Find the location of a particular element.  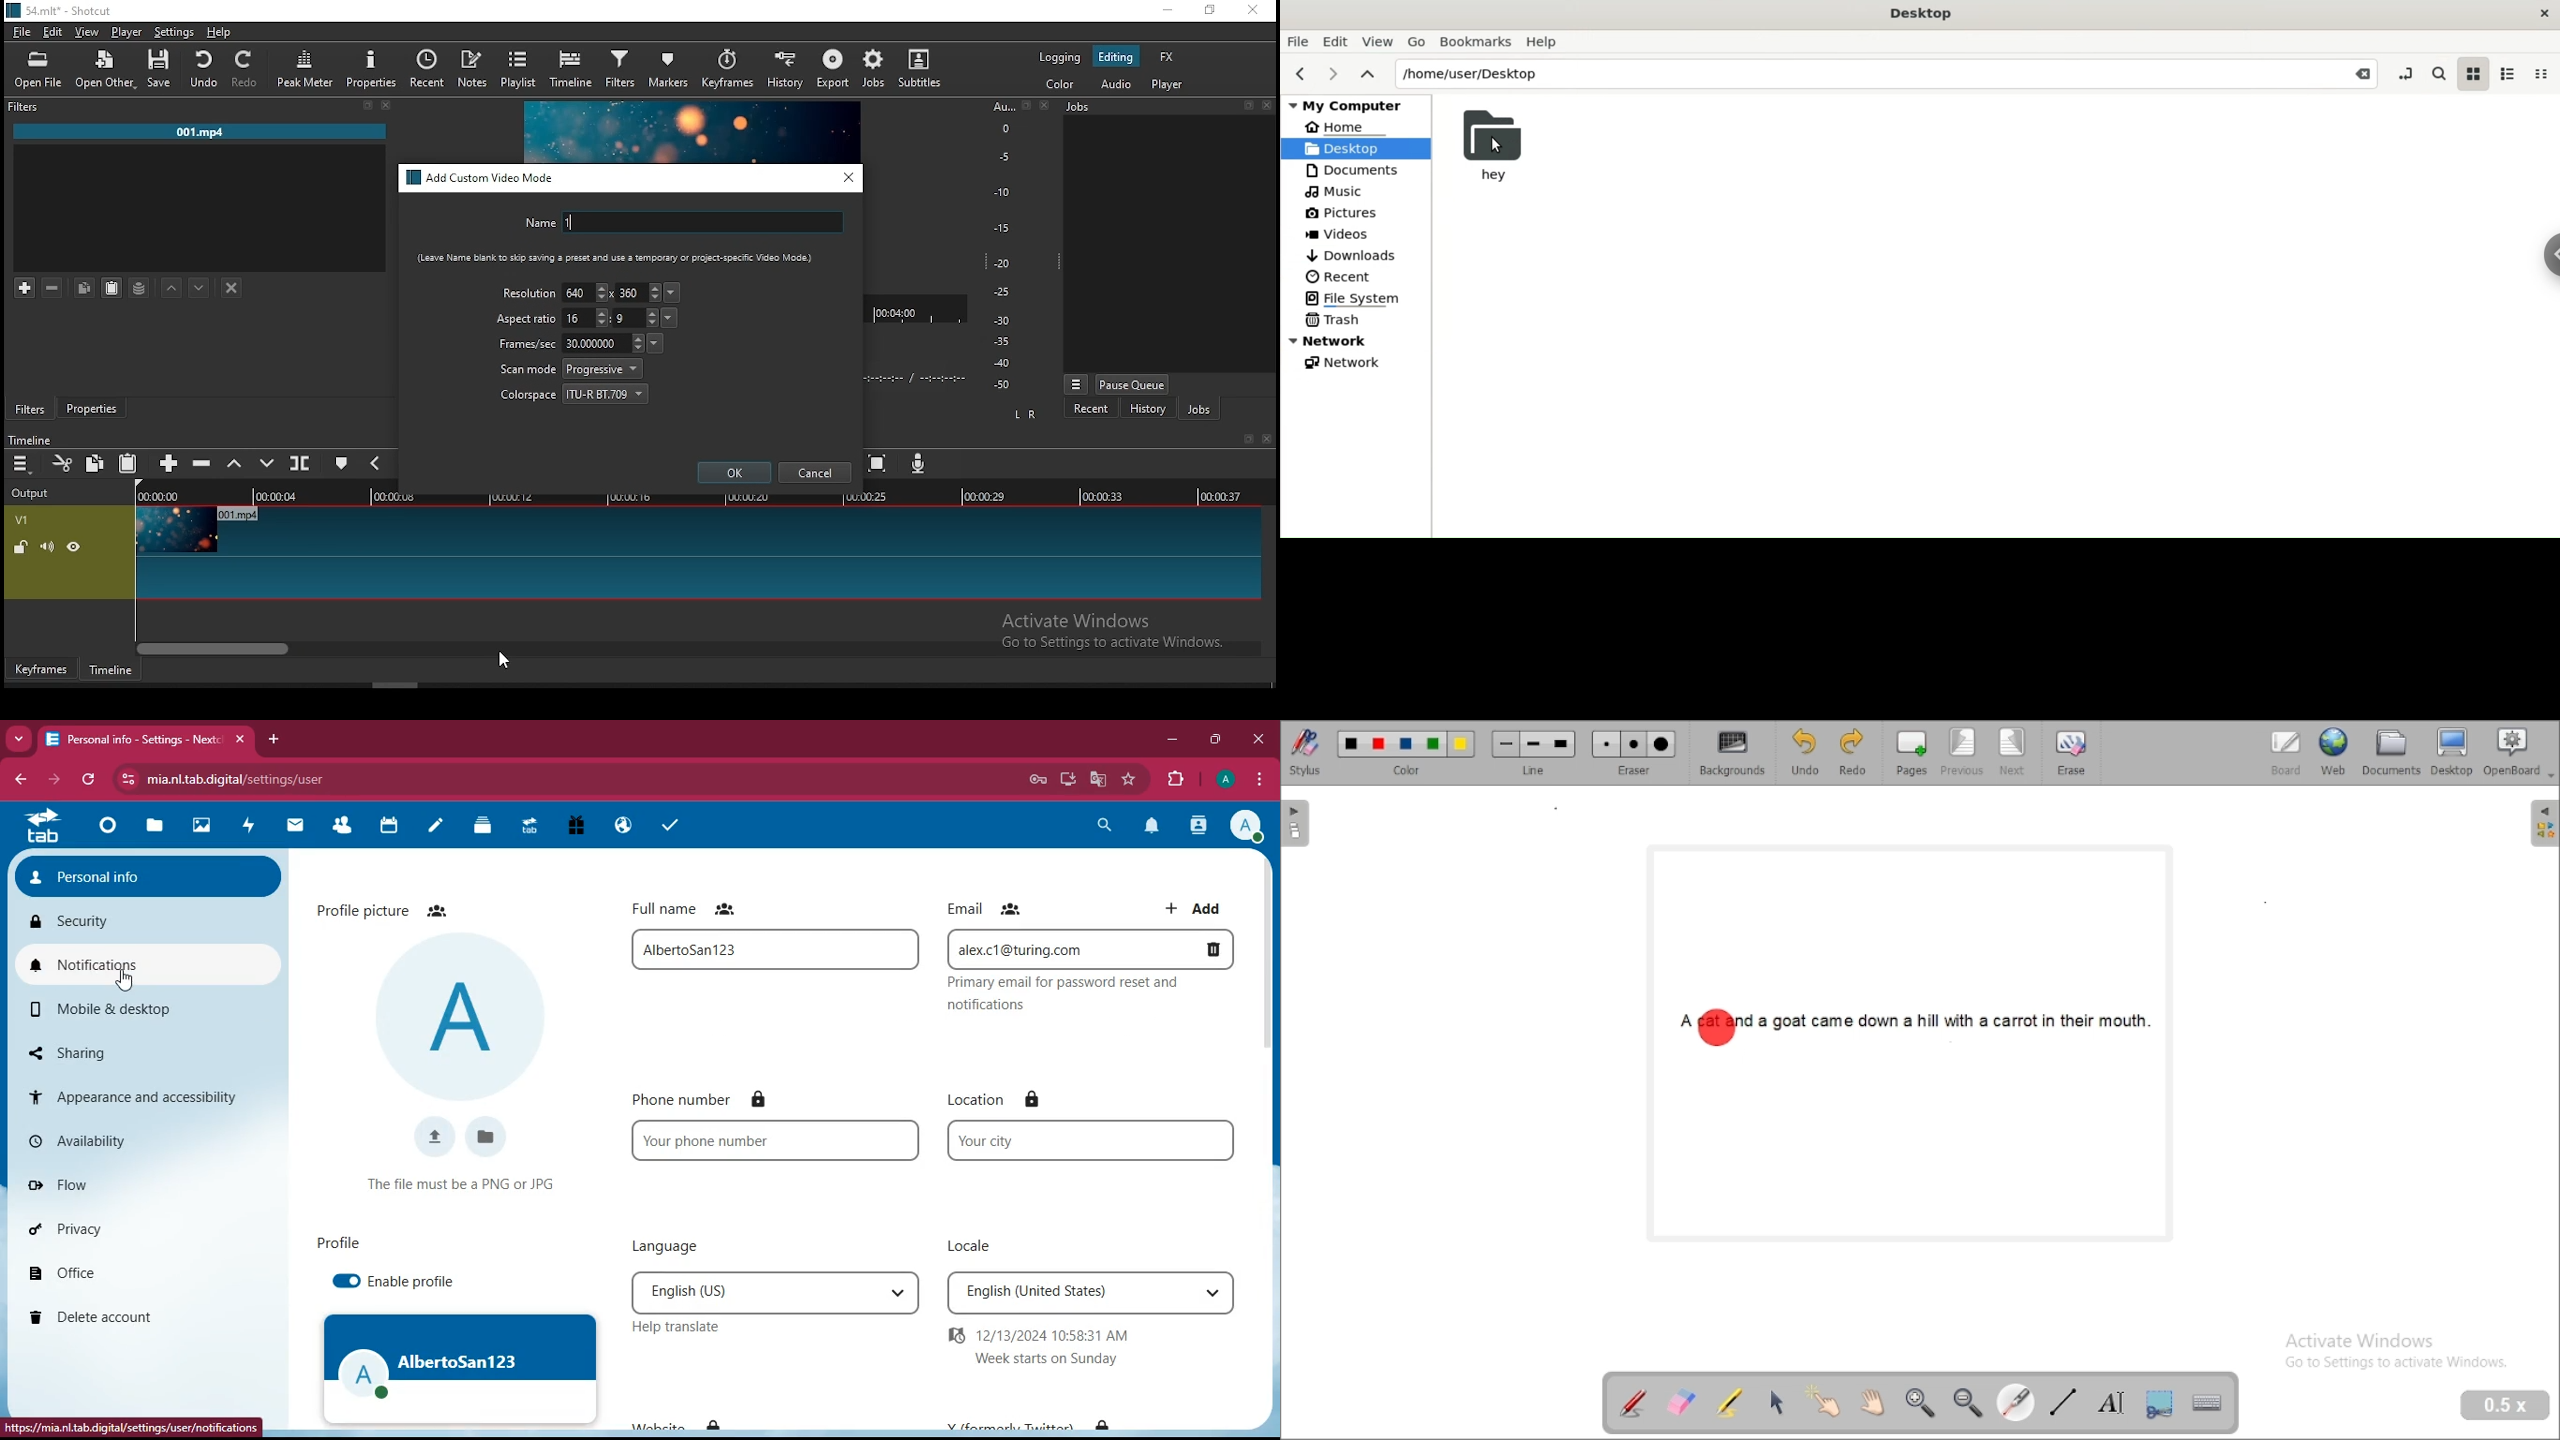

profile picture is located at coordinates (360, 910).